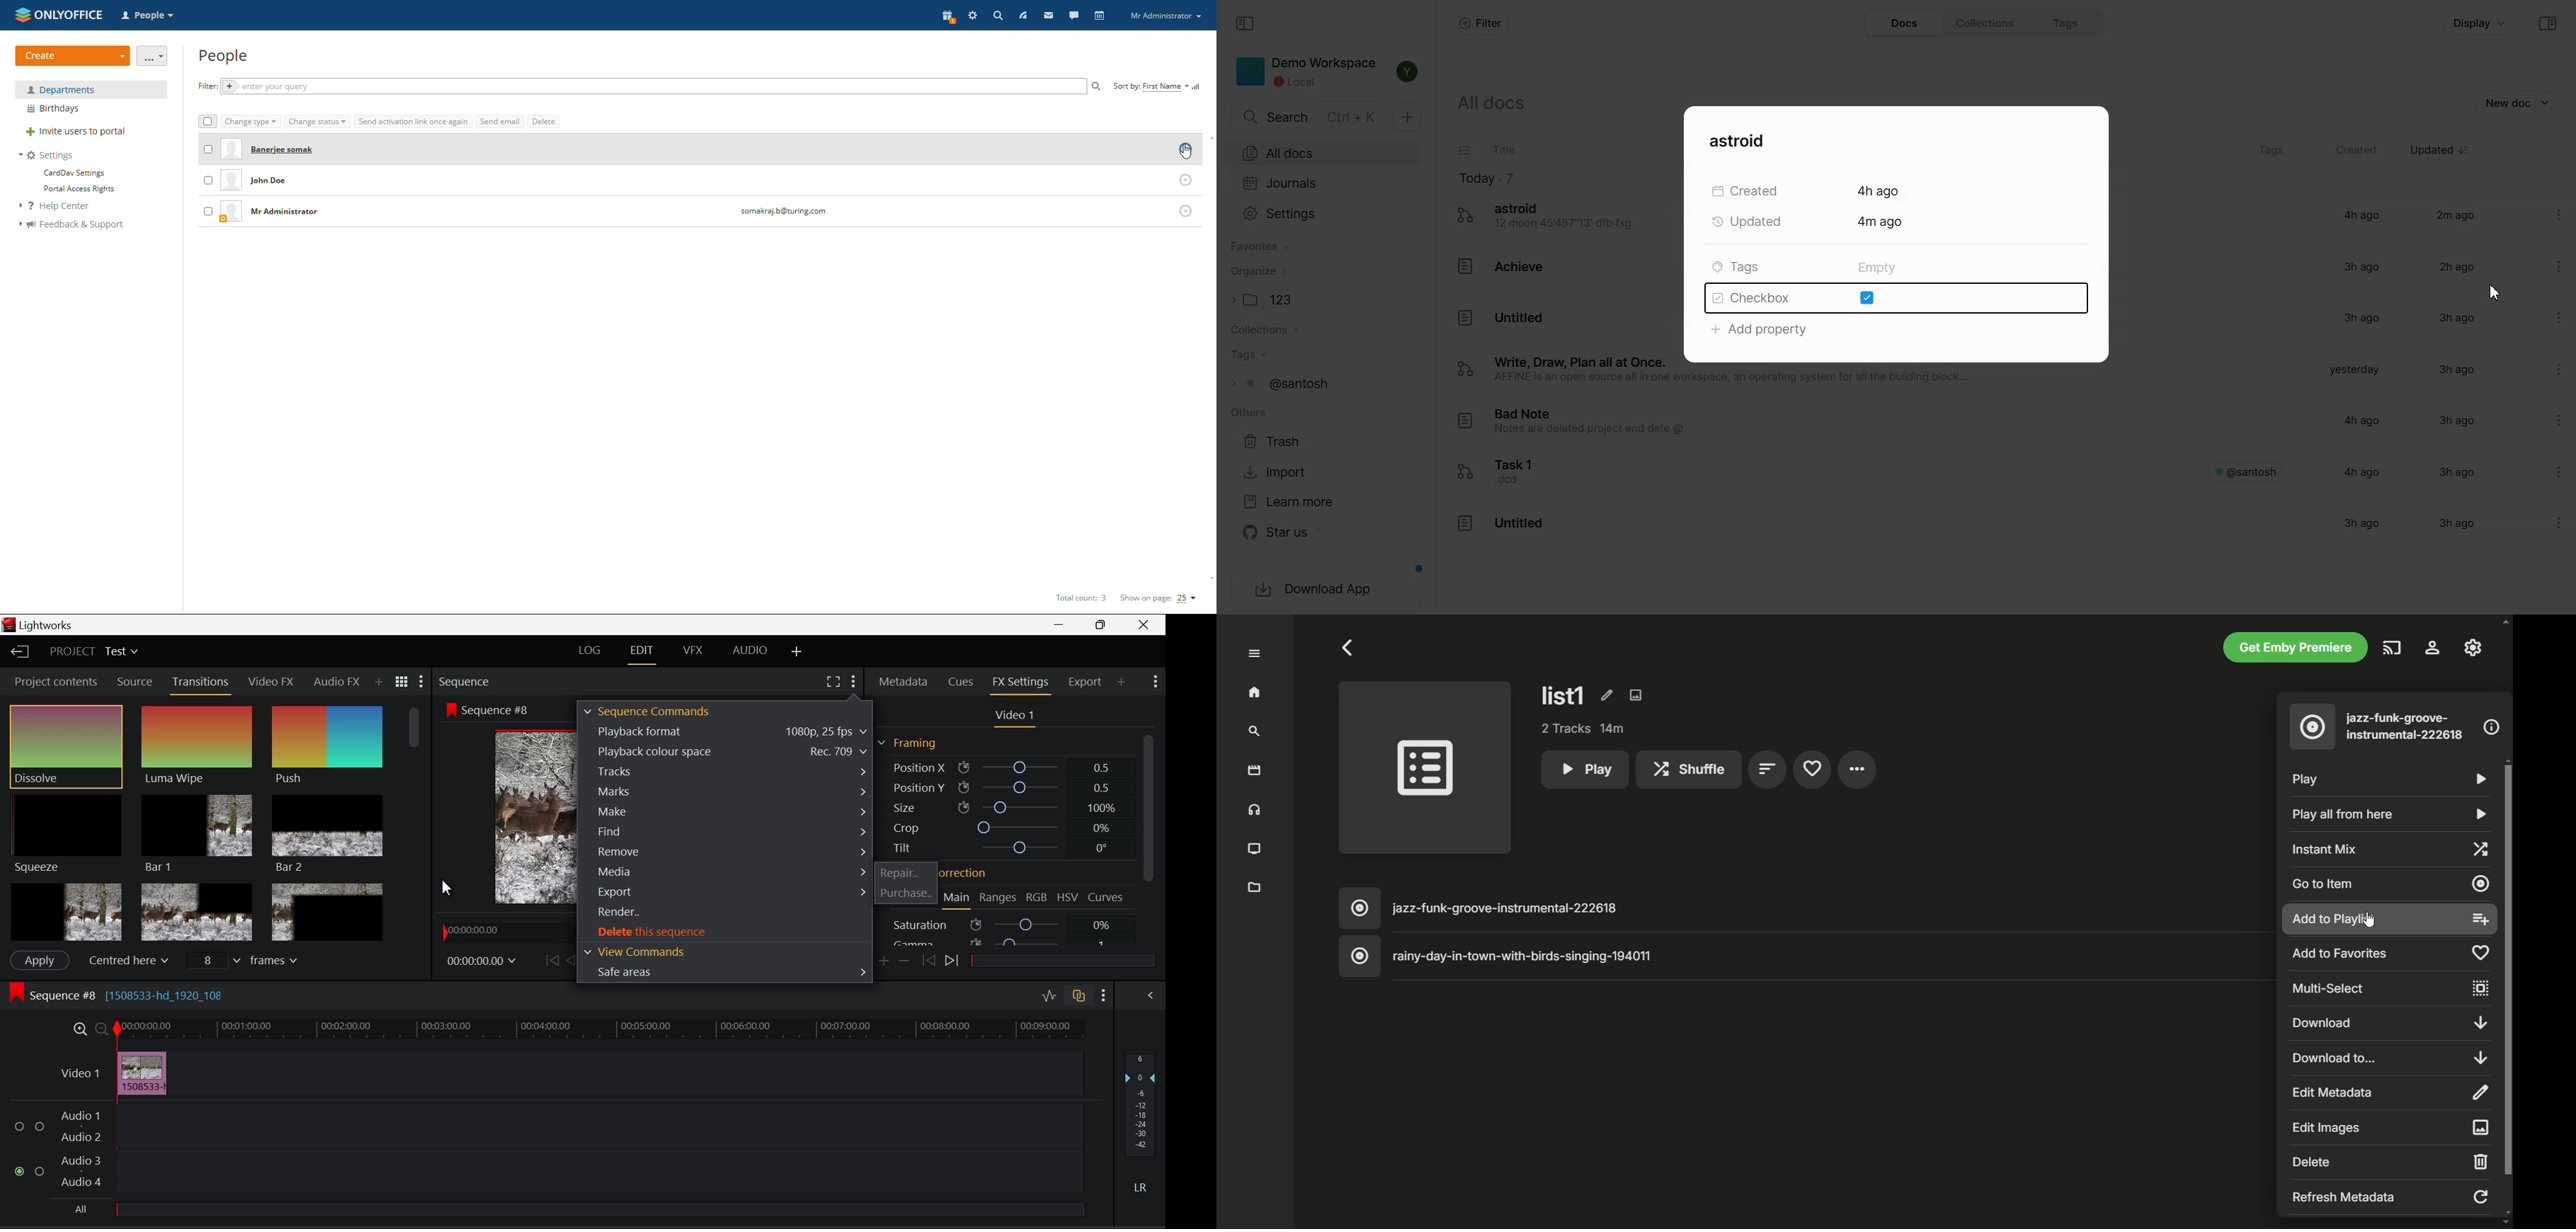 This screenshot has height=1232, width=2576. I want to click on Marks, so click(723, 792).